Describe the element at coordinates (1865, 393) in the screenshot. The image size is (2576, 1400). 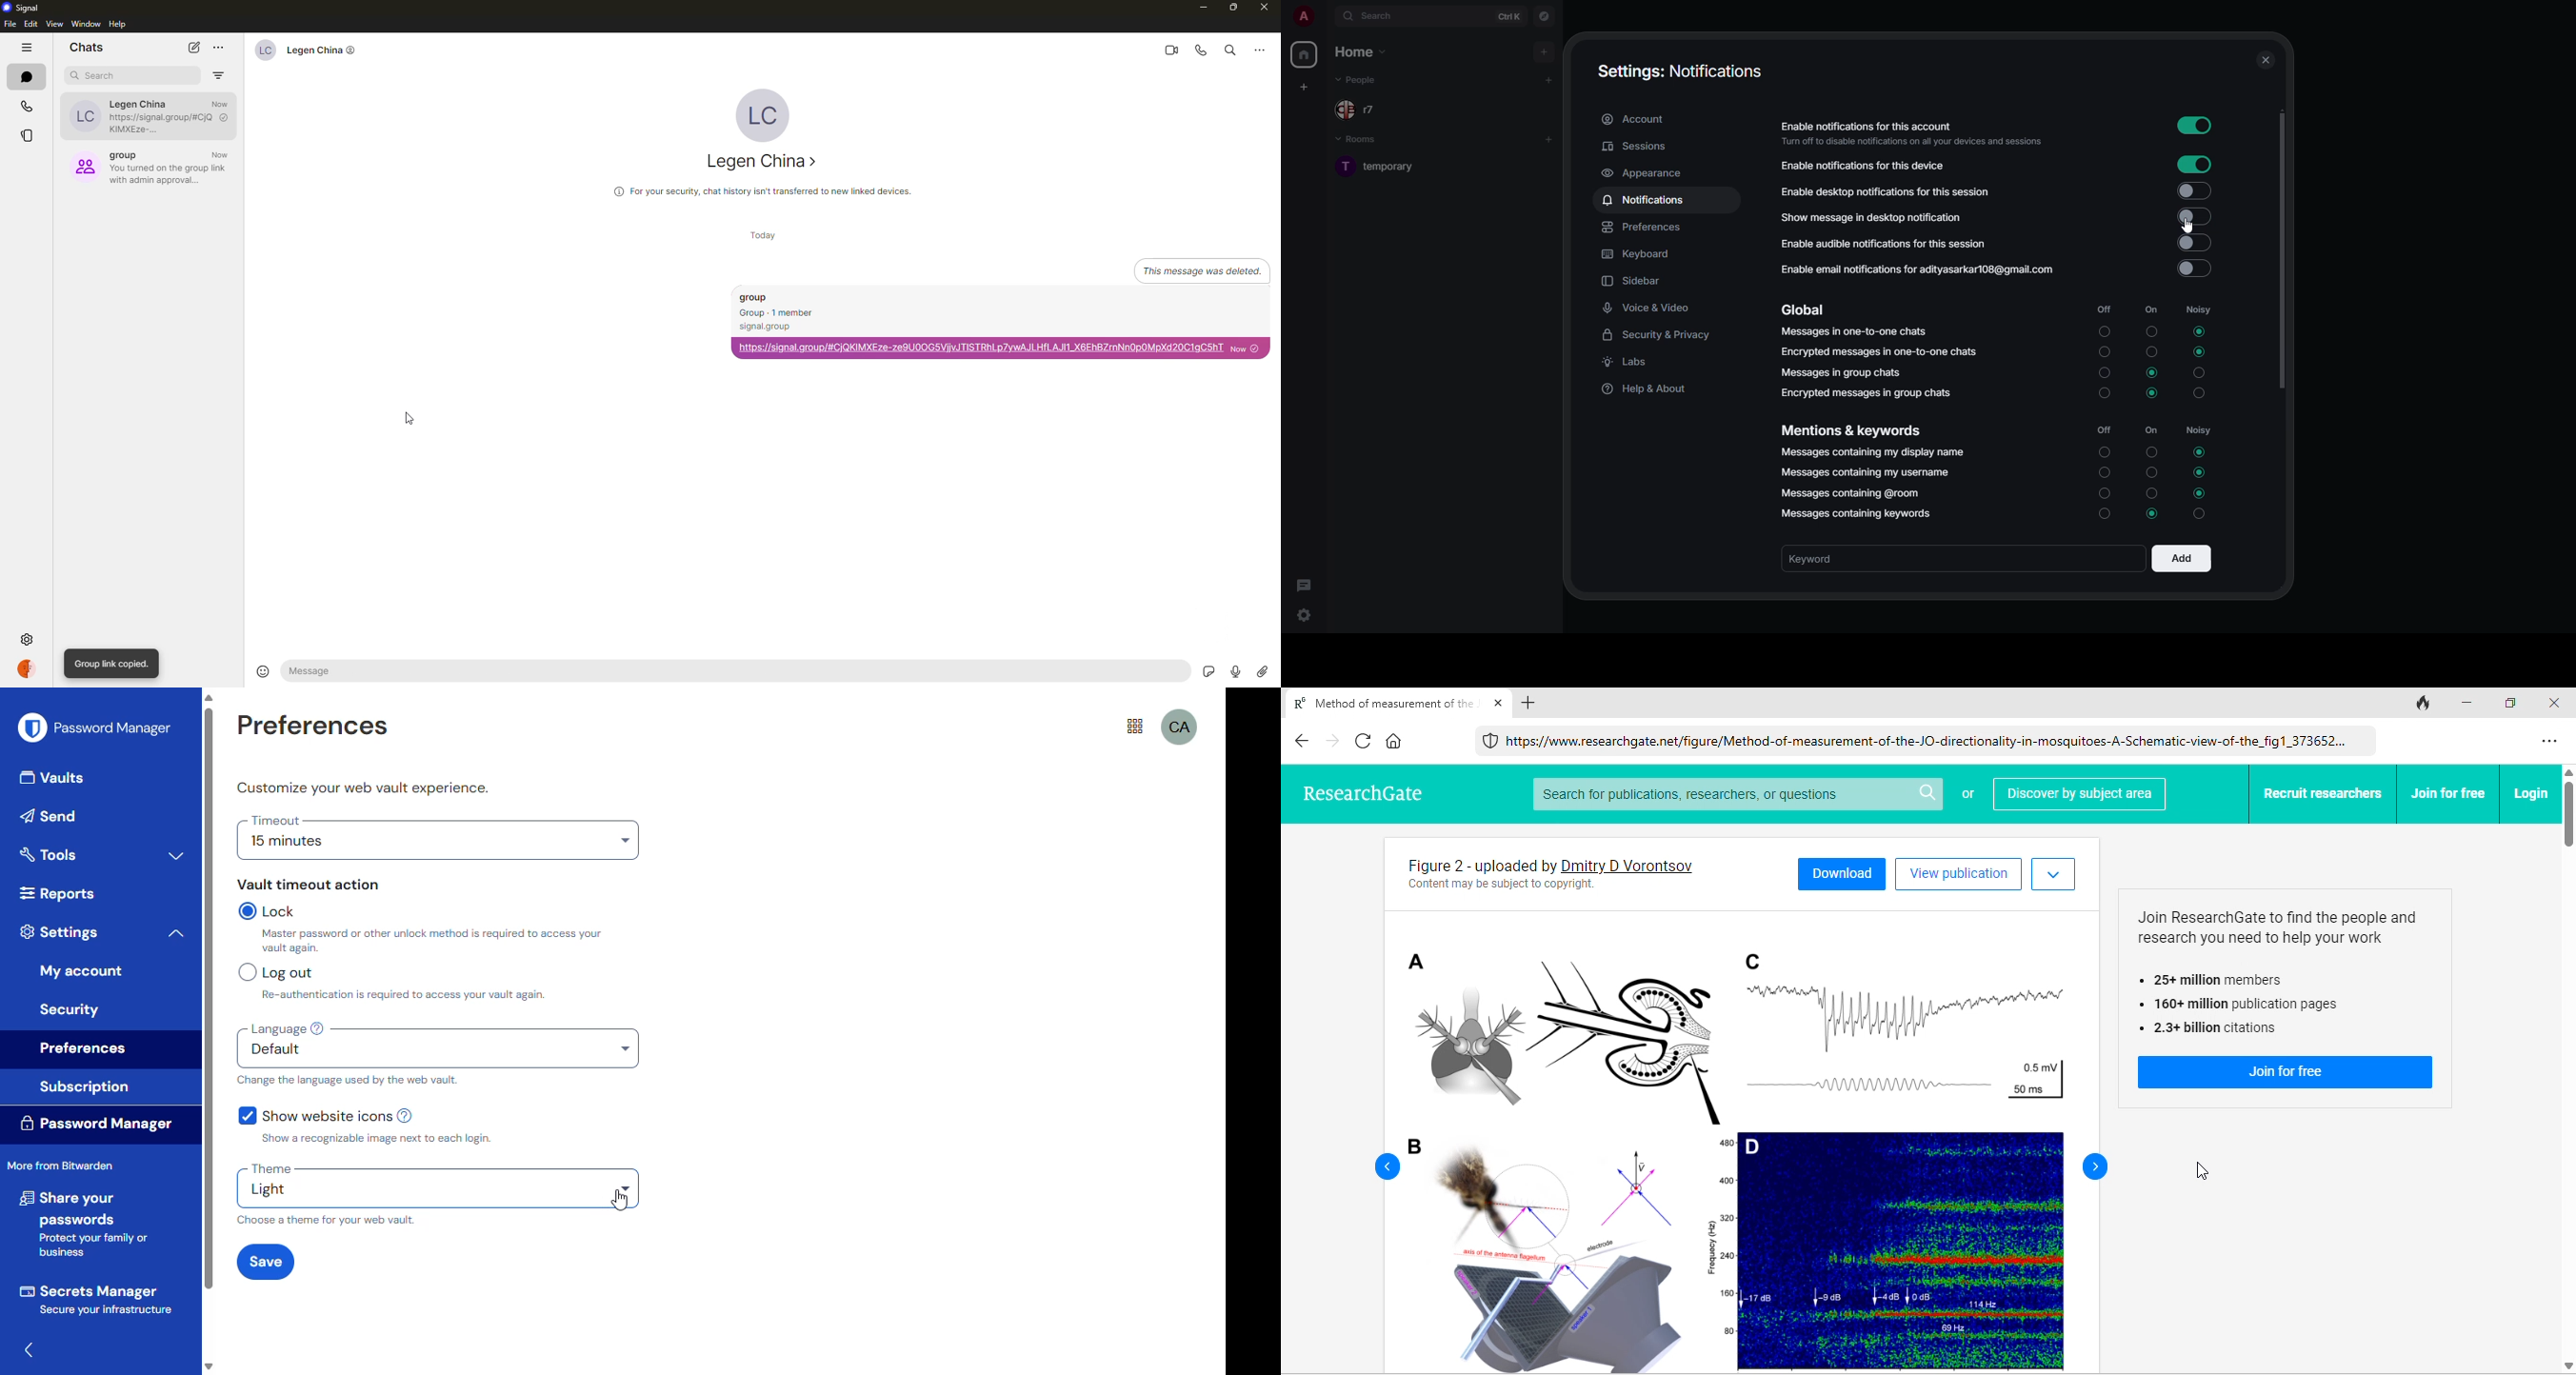
I see `encrypted messages in group chat` at that location.